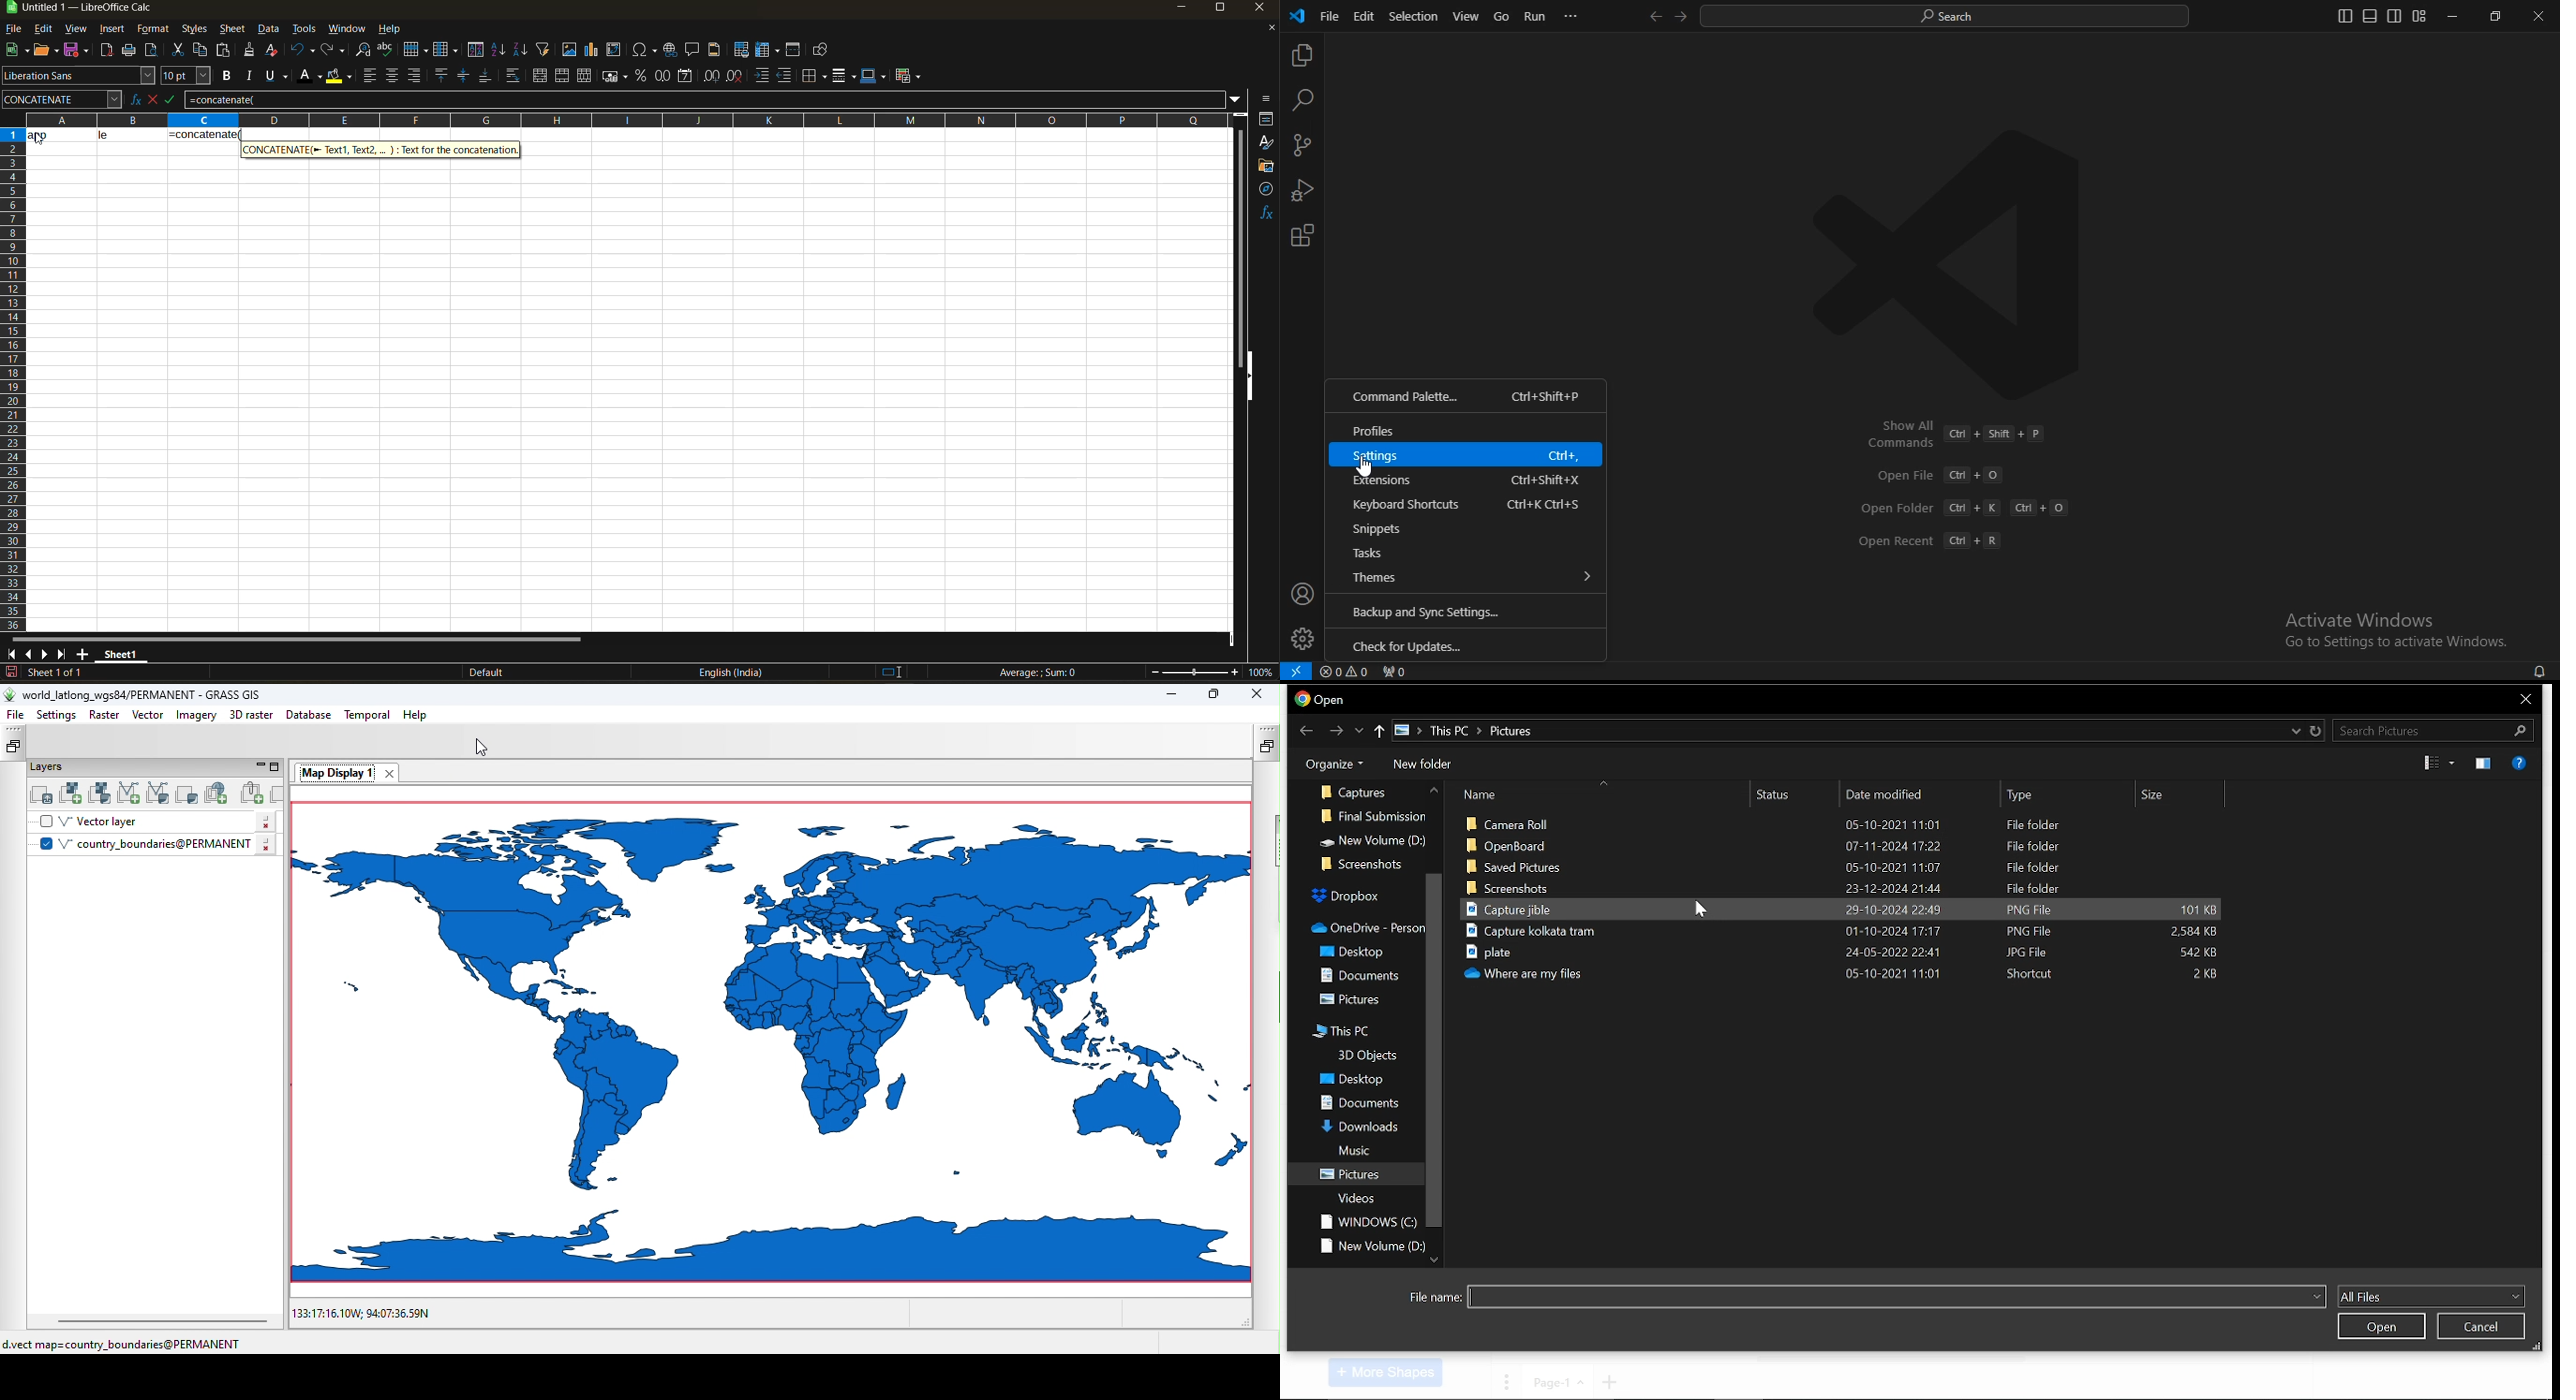  What do you see at coordinates (1358, 1104) in the screenshot?
I see `folders` at bounding box center [1358, 1104].